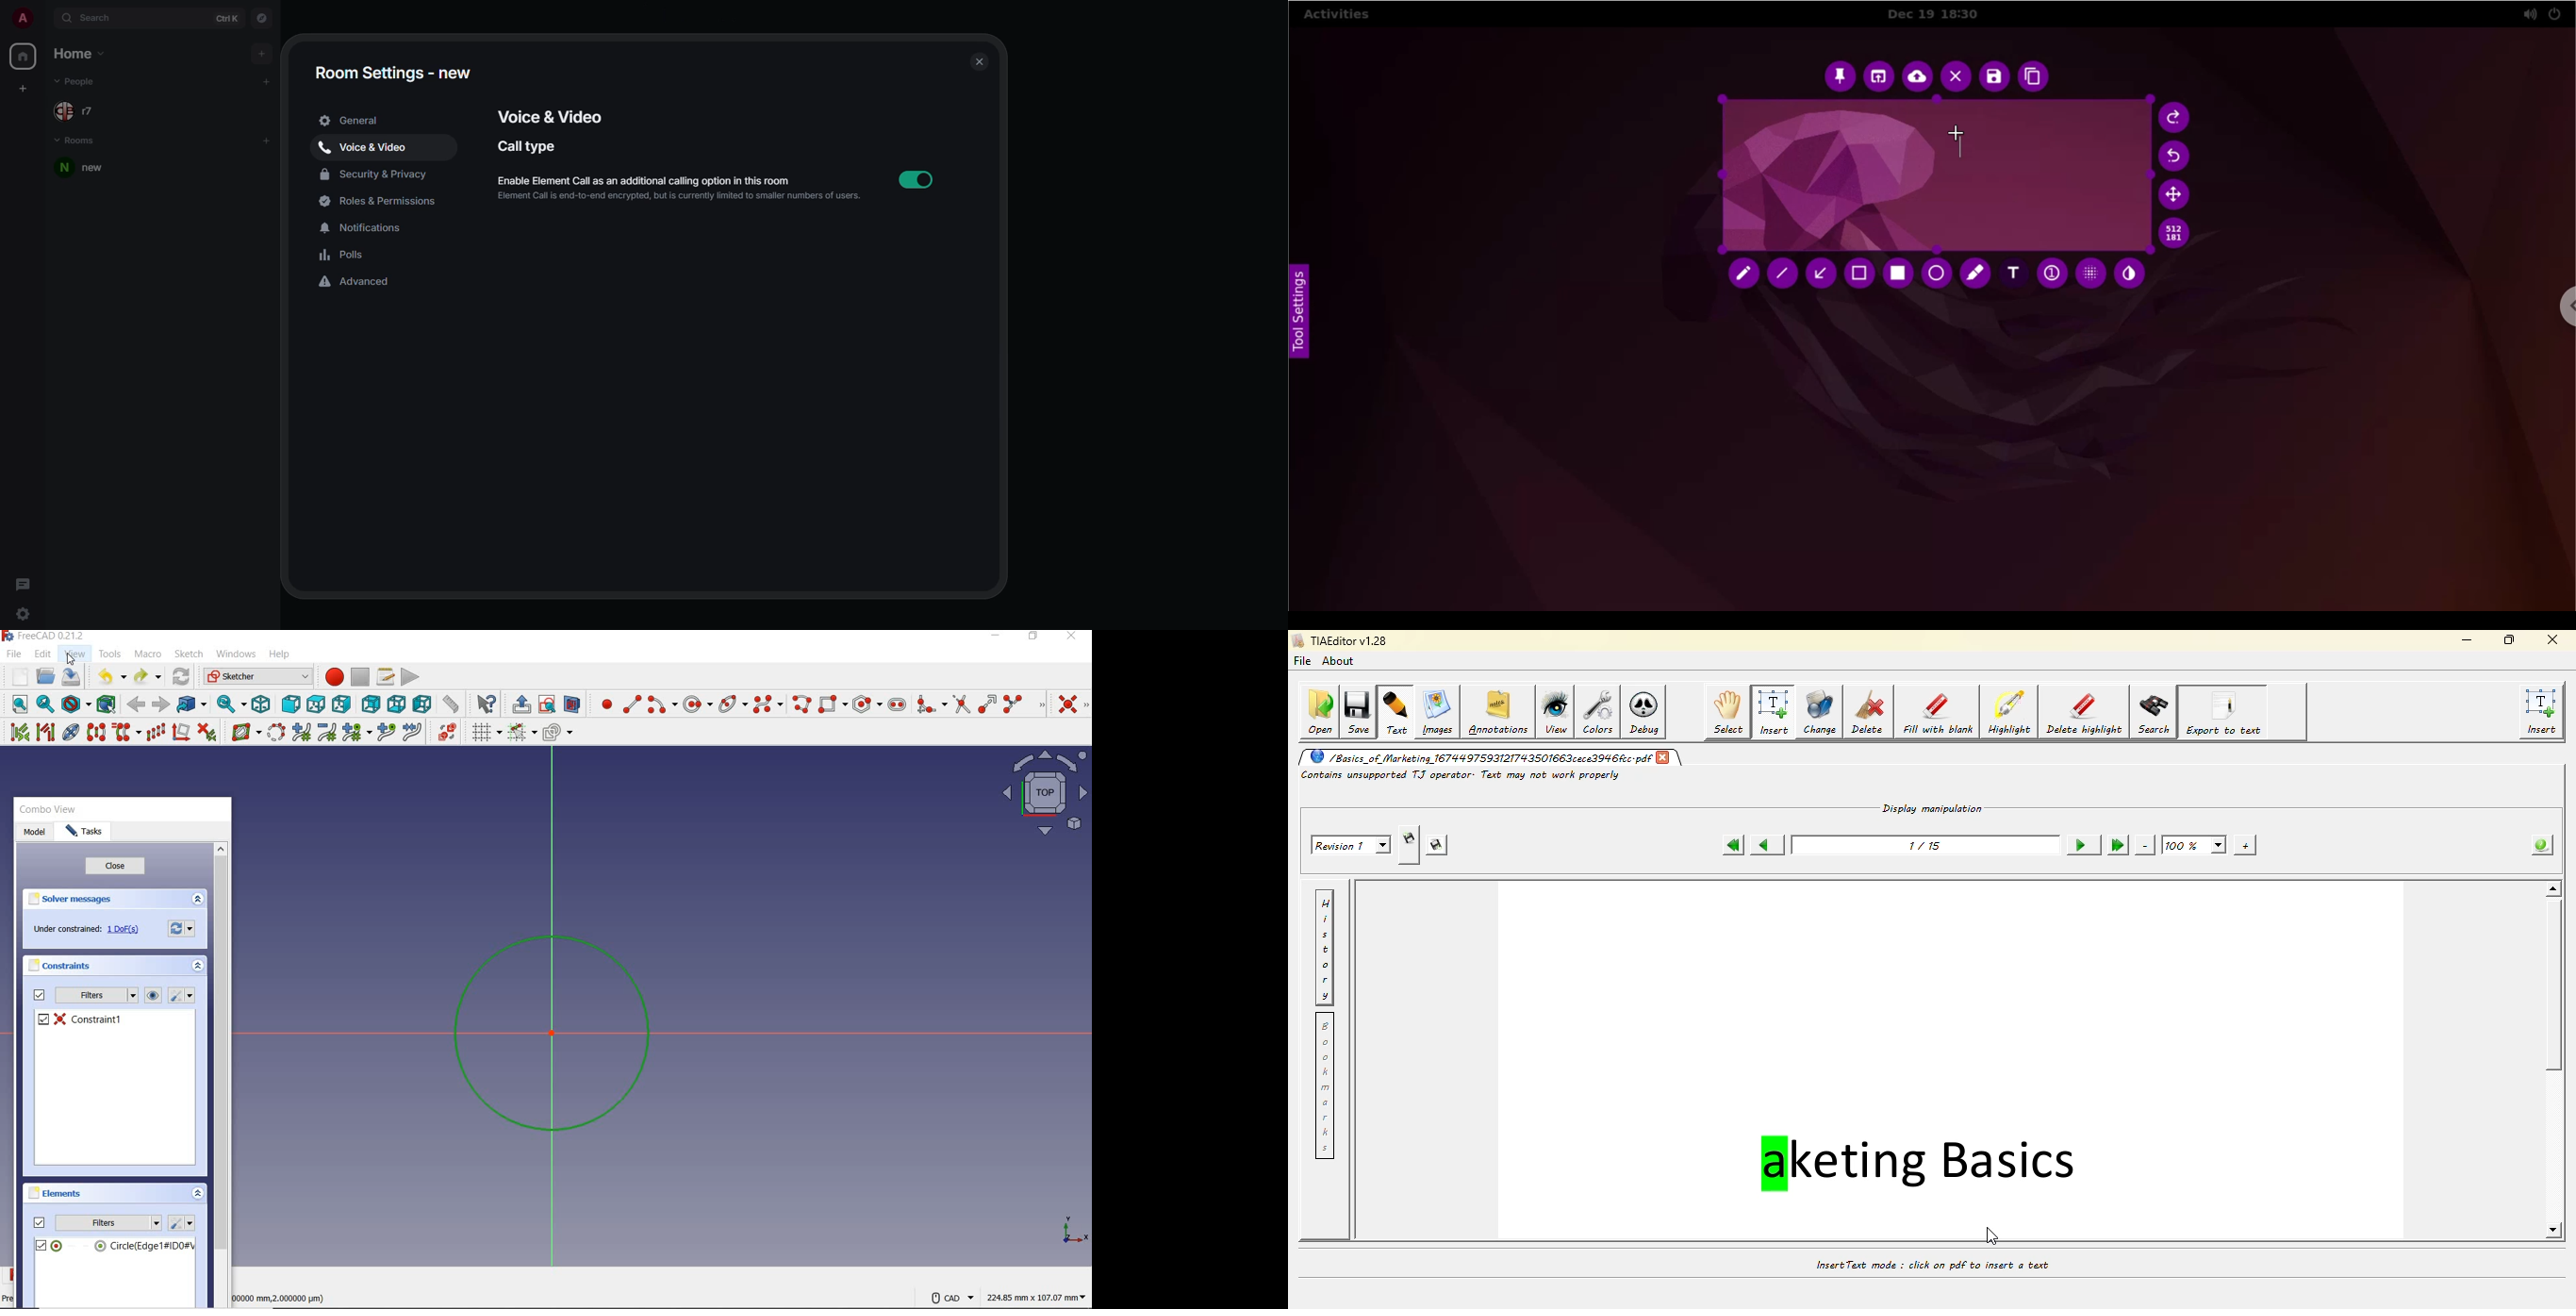  Describe the element at coordinates (976, 61) in the screenshot. I see `close` at that location.